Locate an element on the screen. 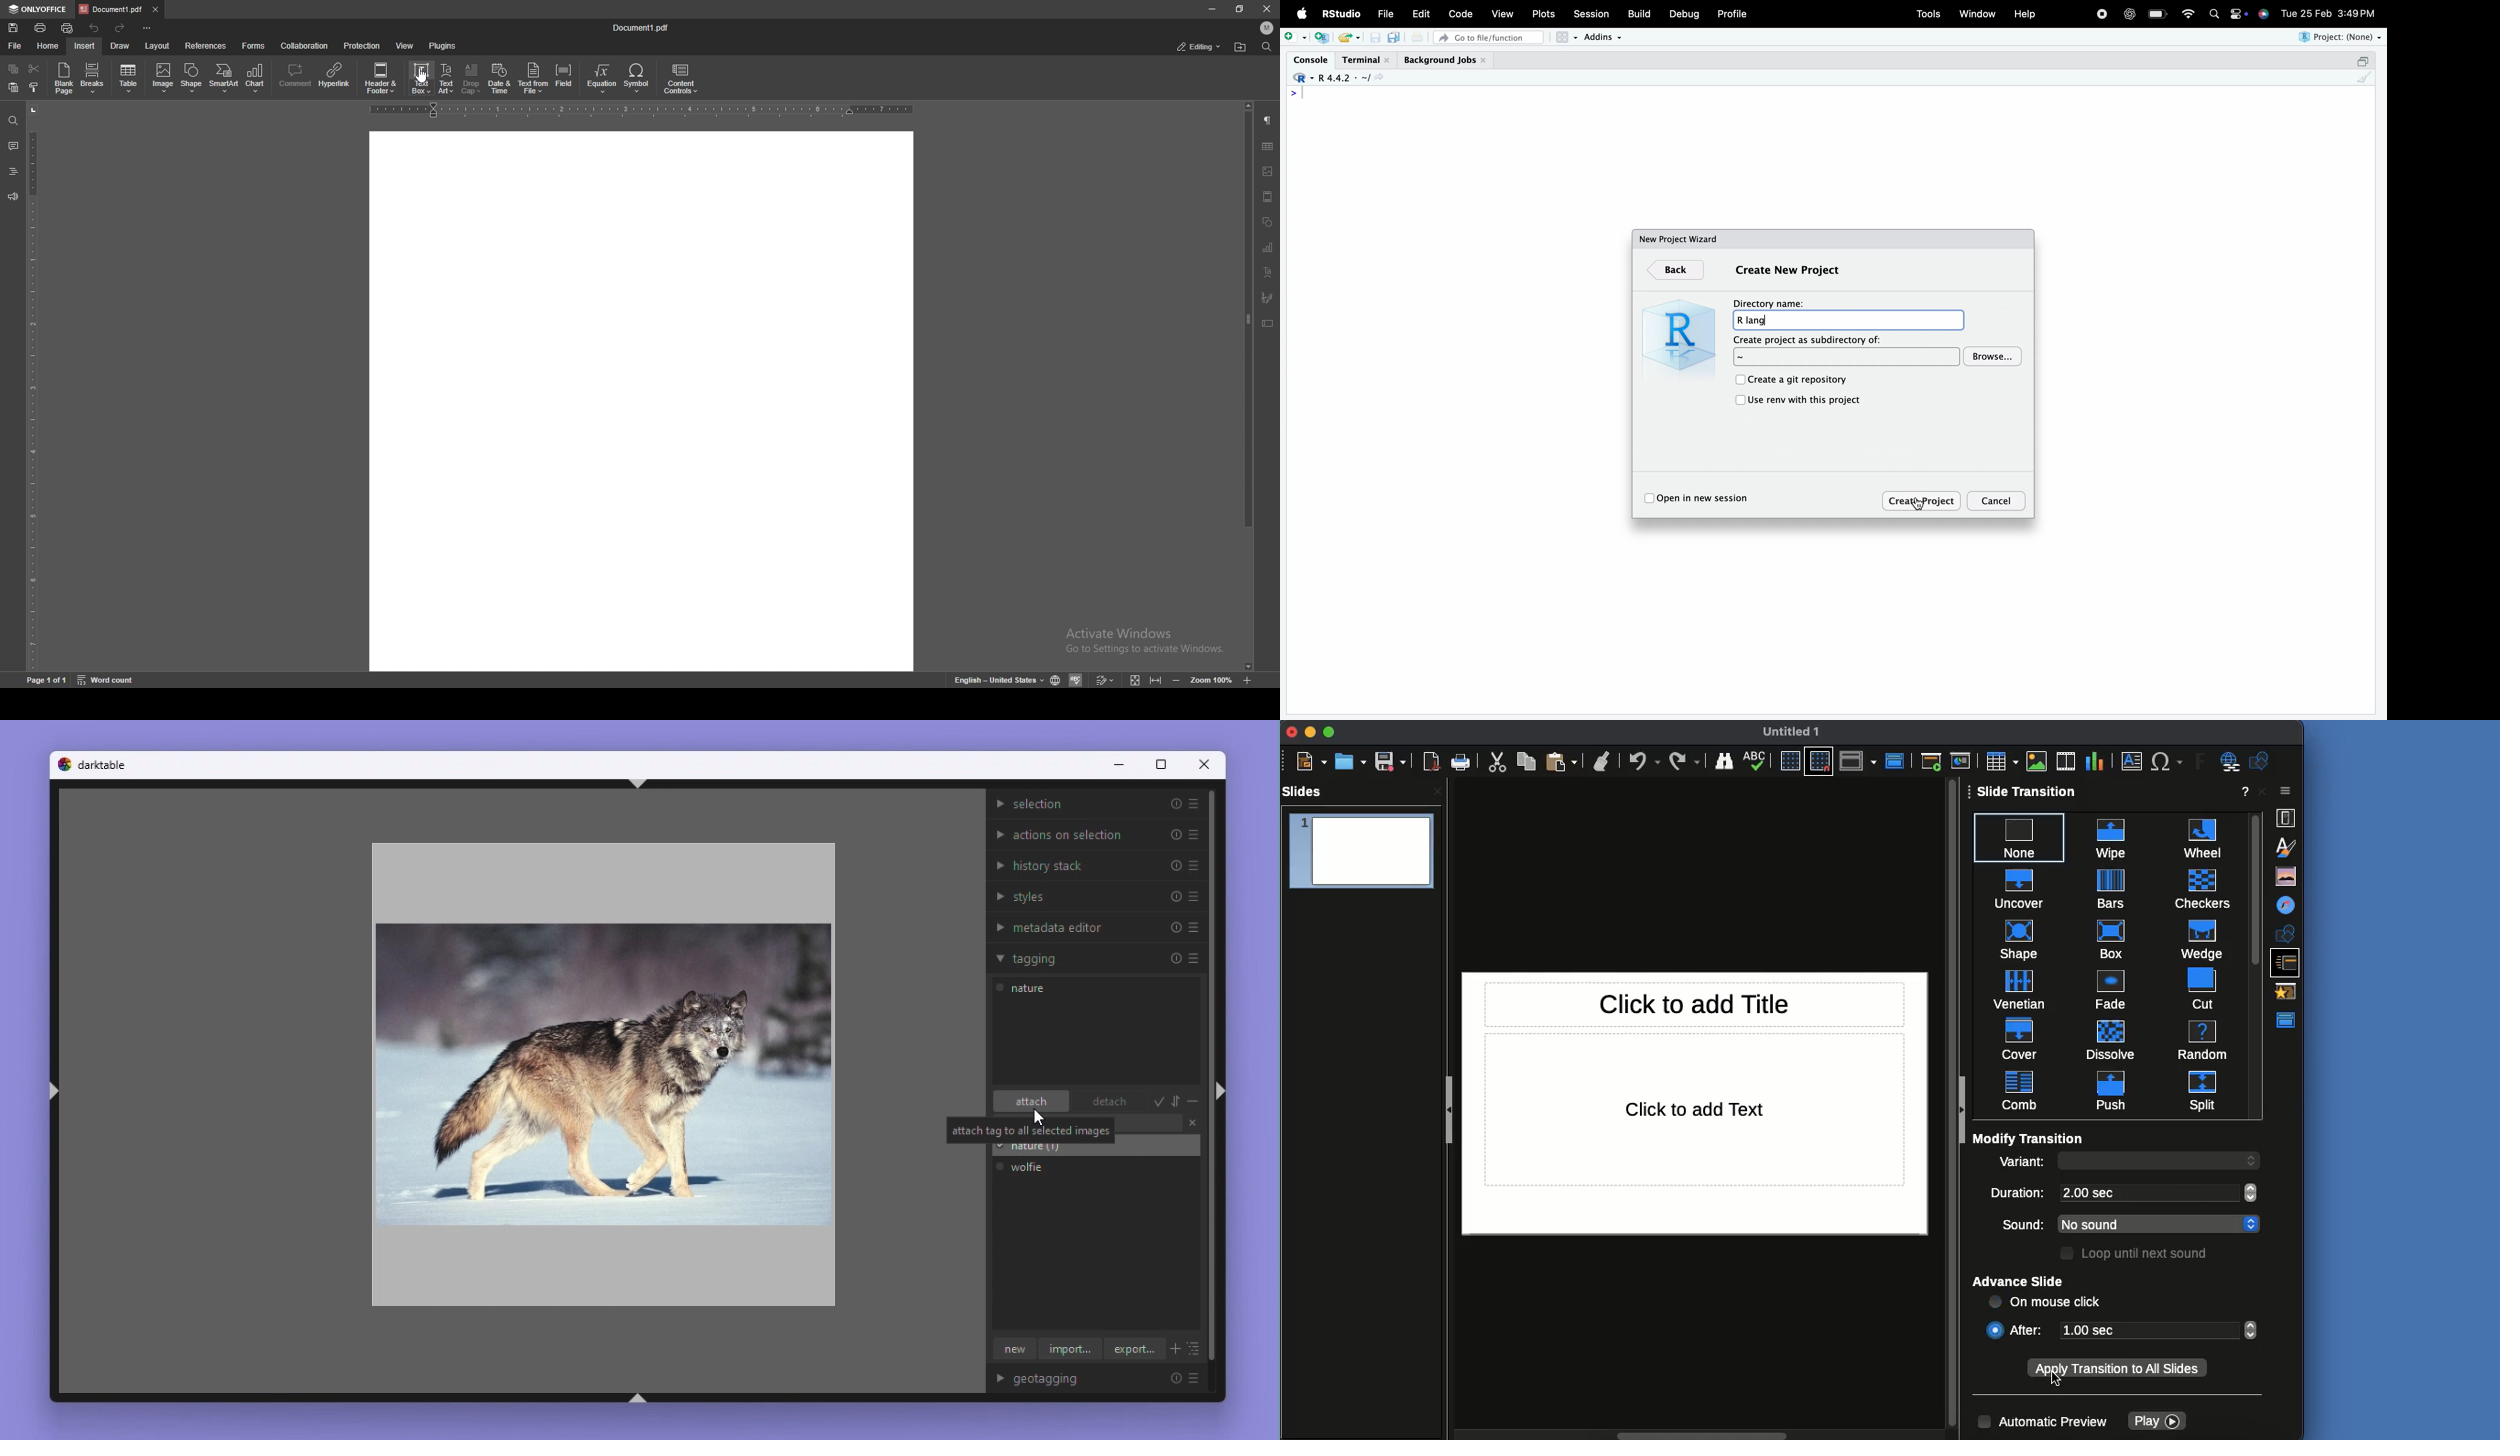 The width and height of the screenshot is (2520, 1456). view the current working directory is located at coordinates (1378, 77).